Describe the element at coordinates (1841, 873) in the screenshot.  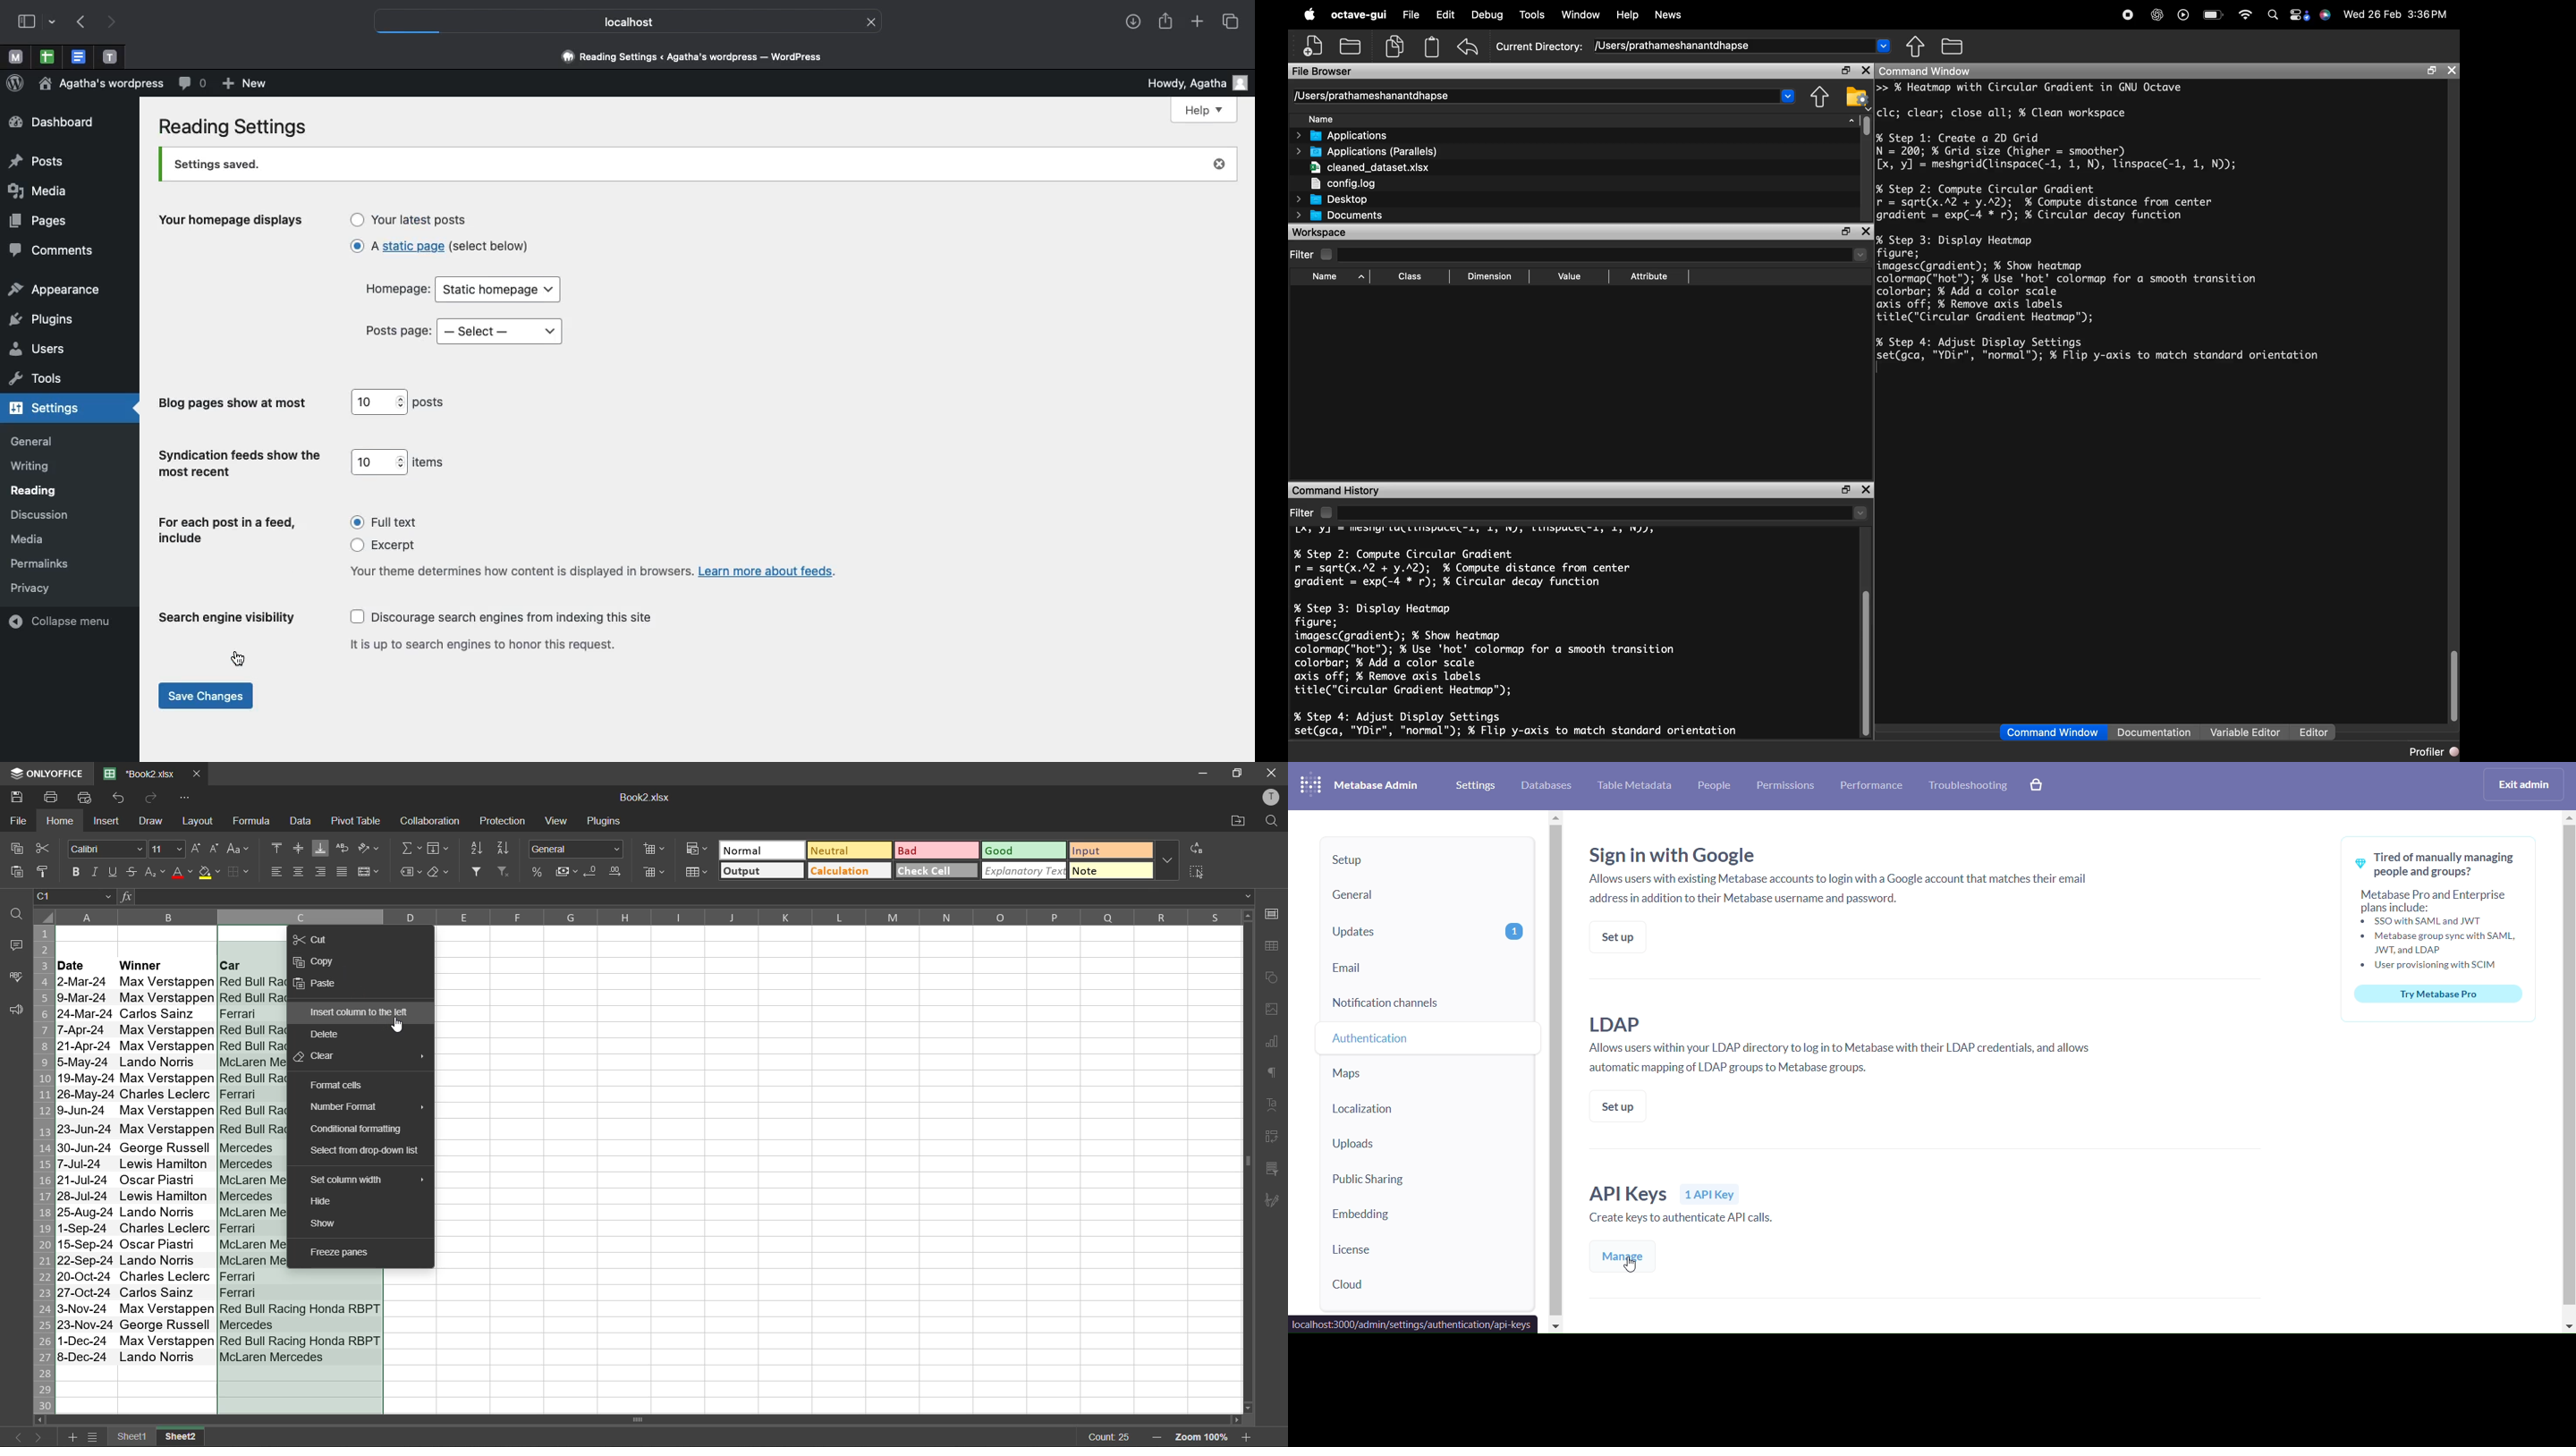
I see `sign in with google` at that location.